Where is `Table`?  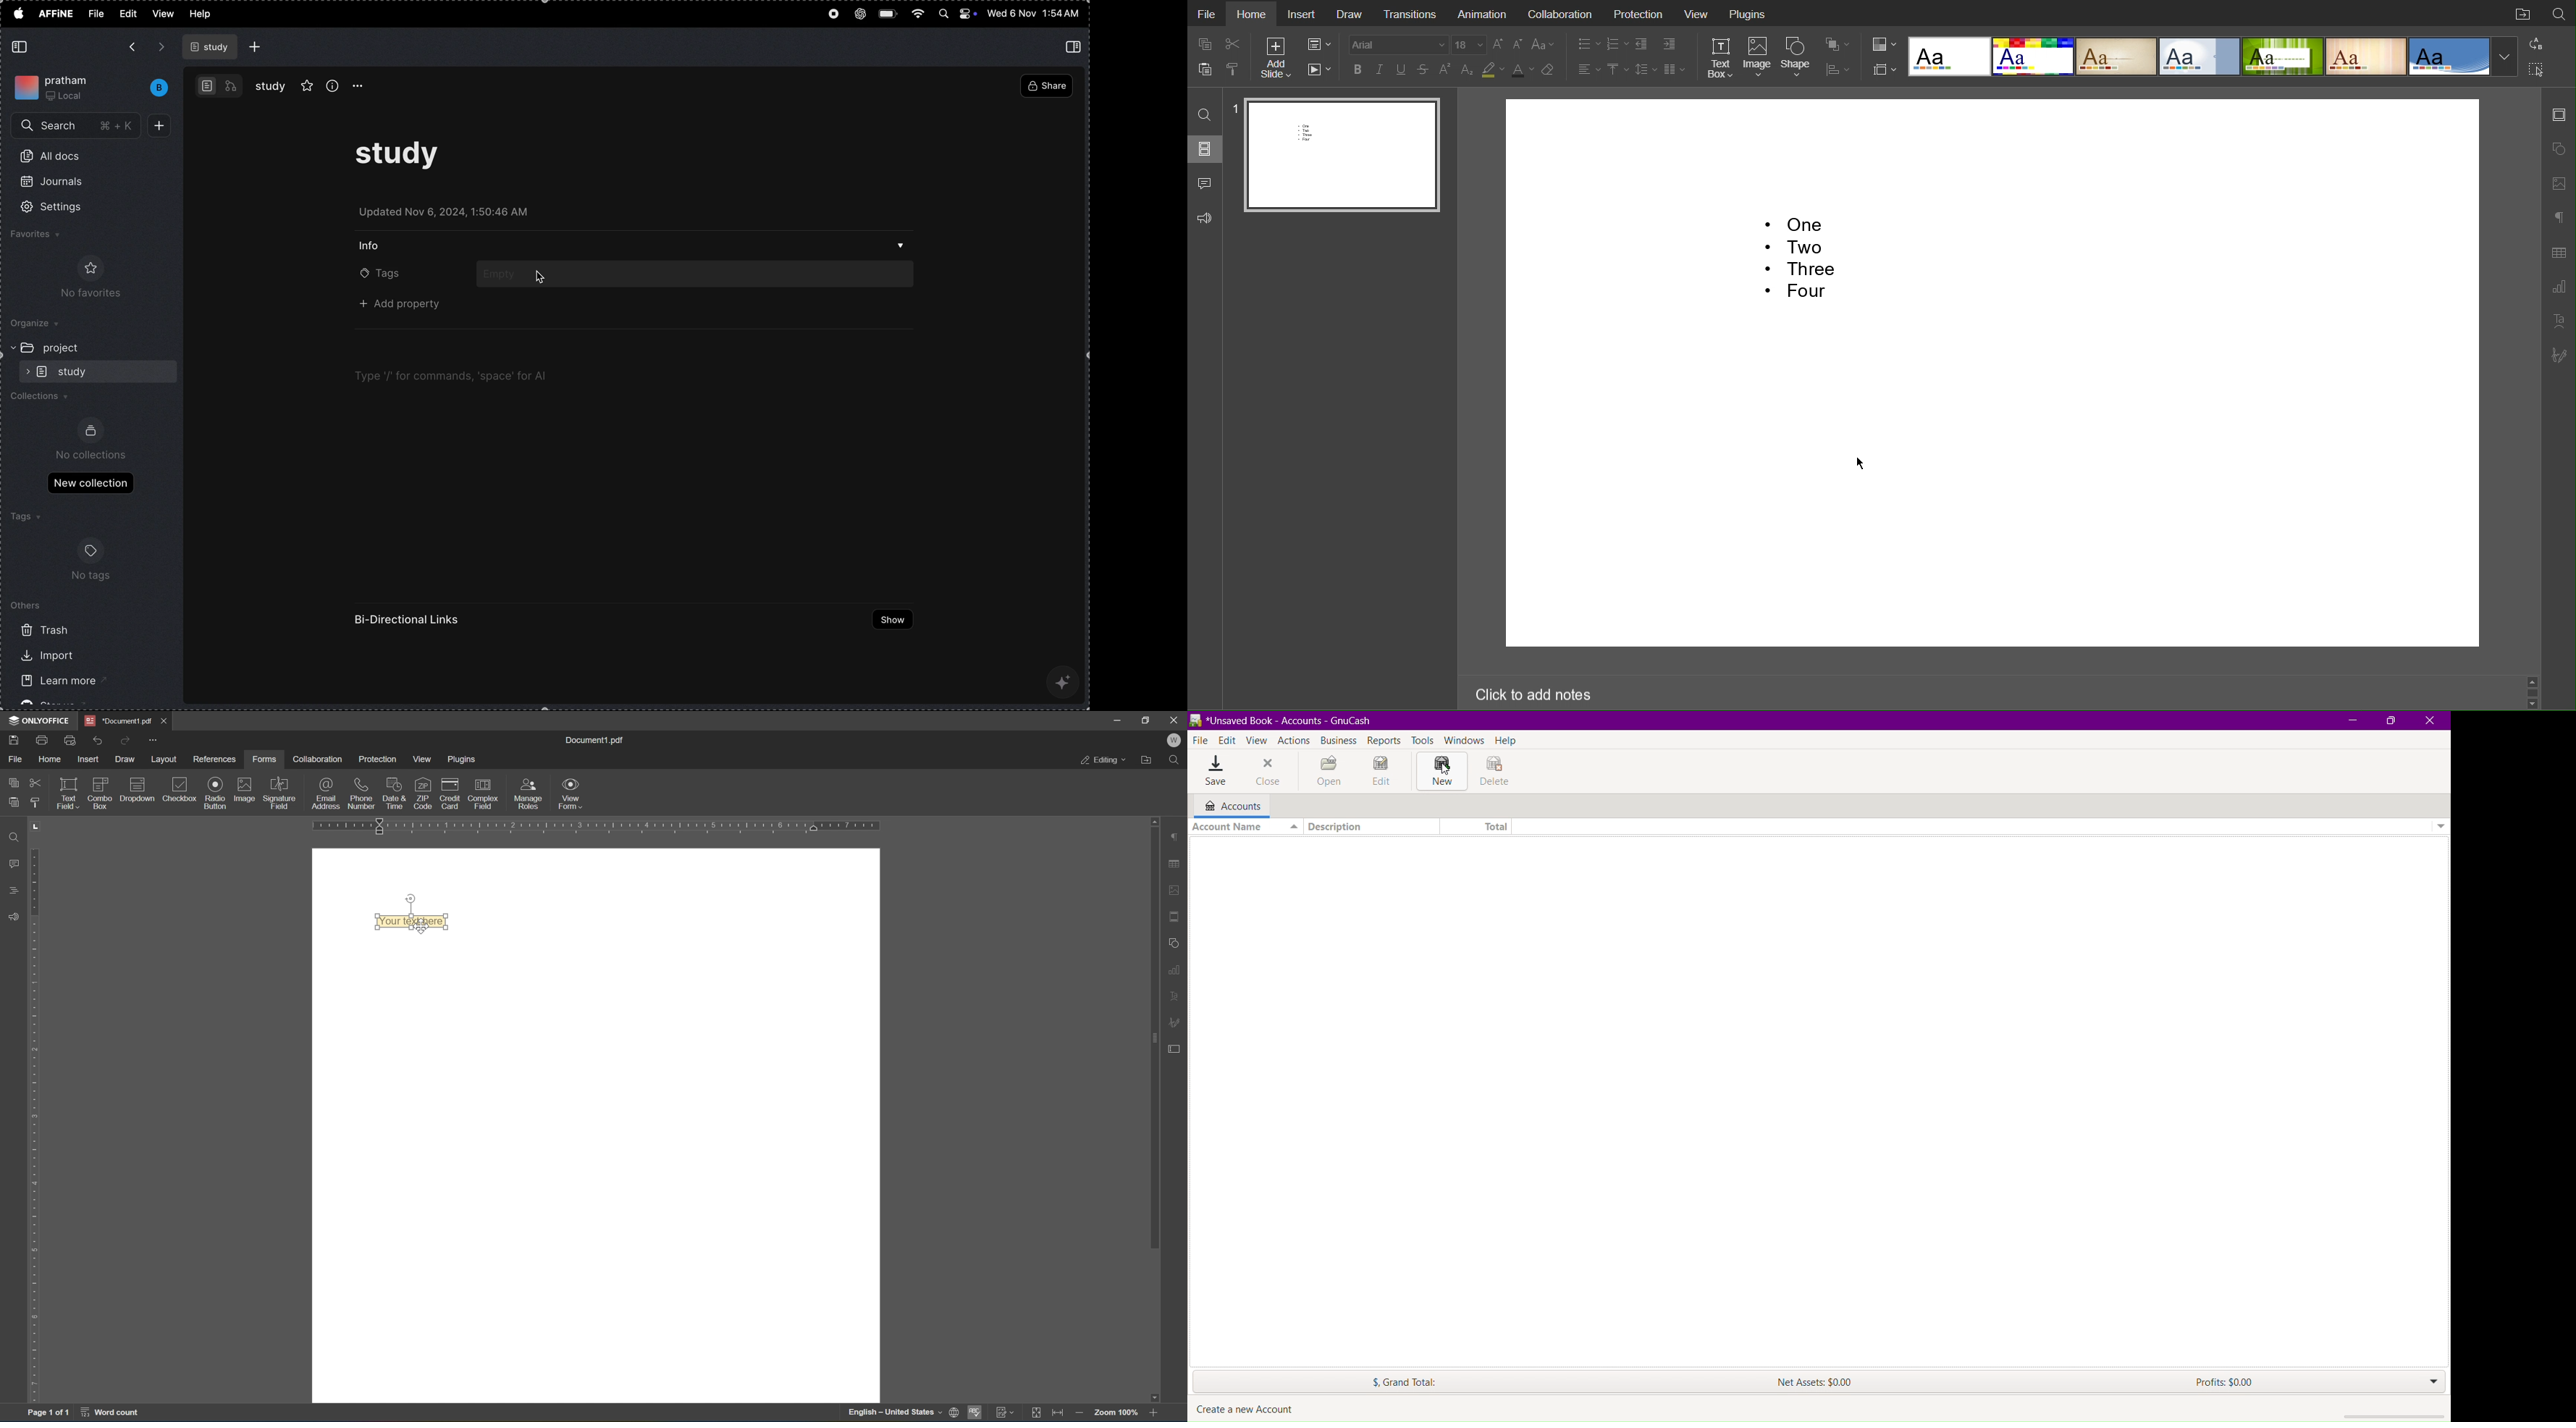 Table is located at coordinates (2560, 252).